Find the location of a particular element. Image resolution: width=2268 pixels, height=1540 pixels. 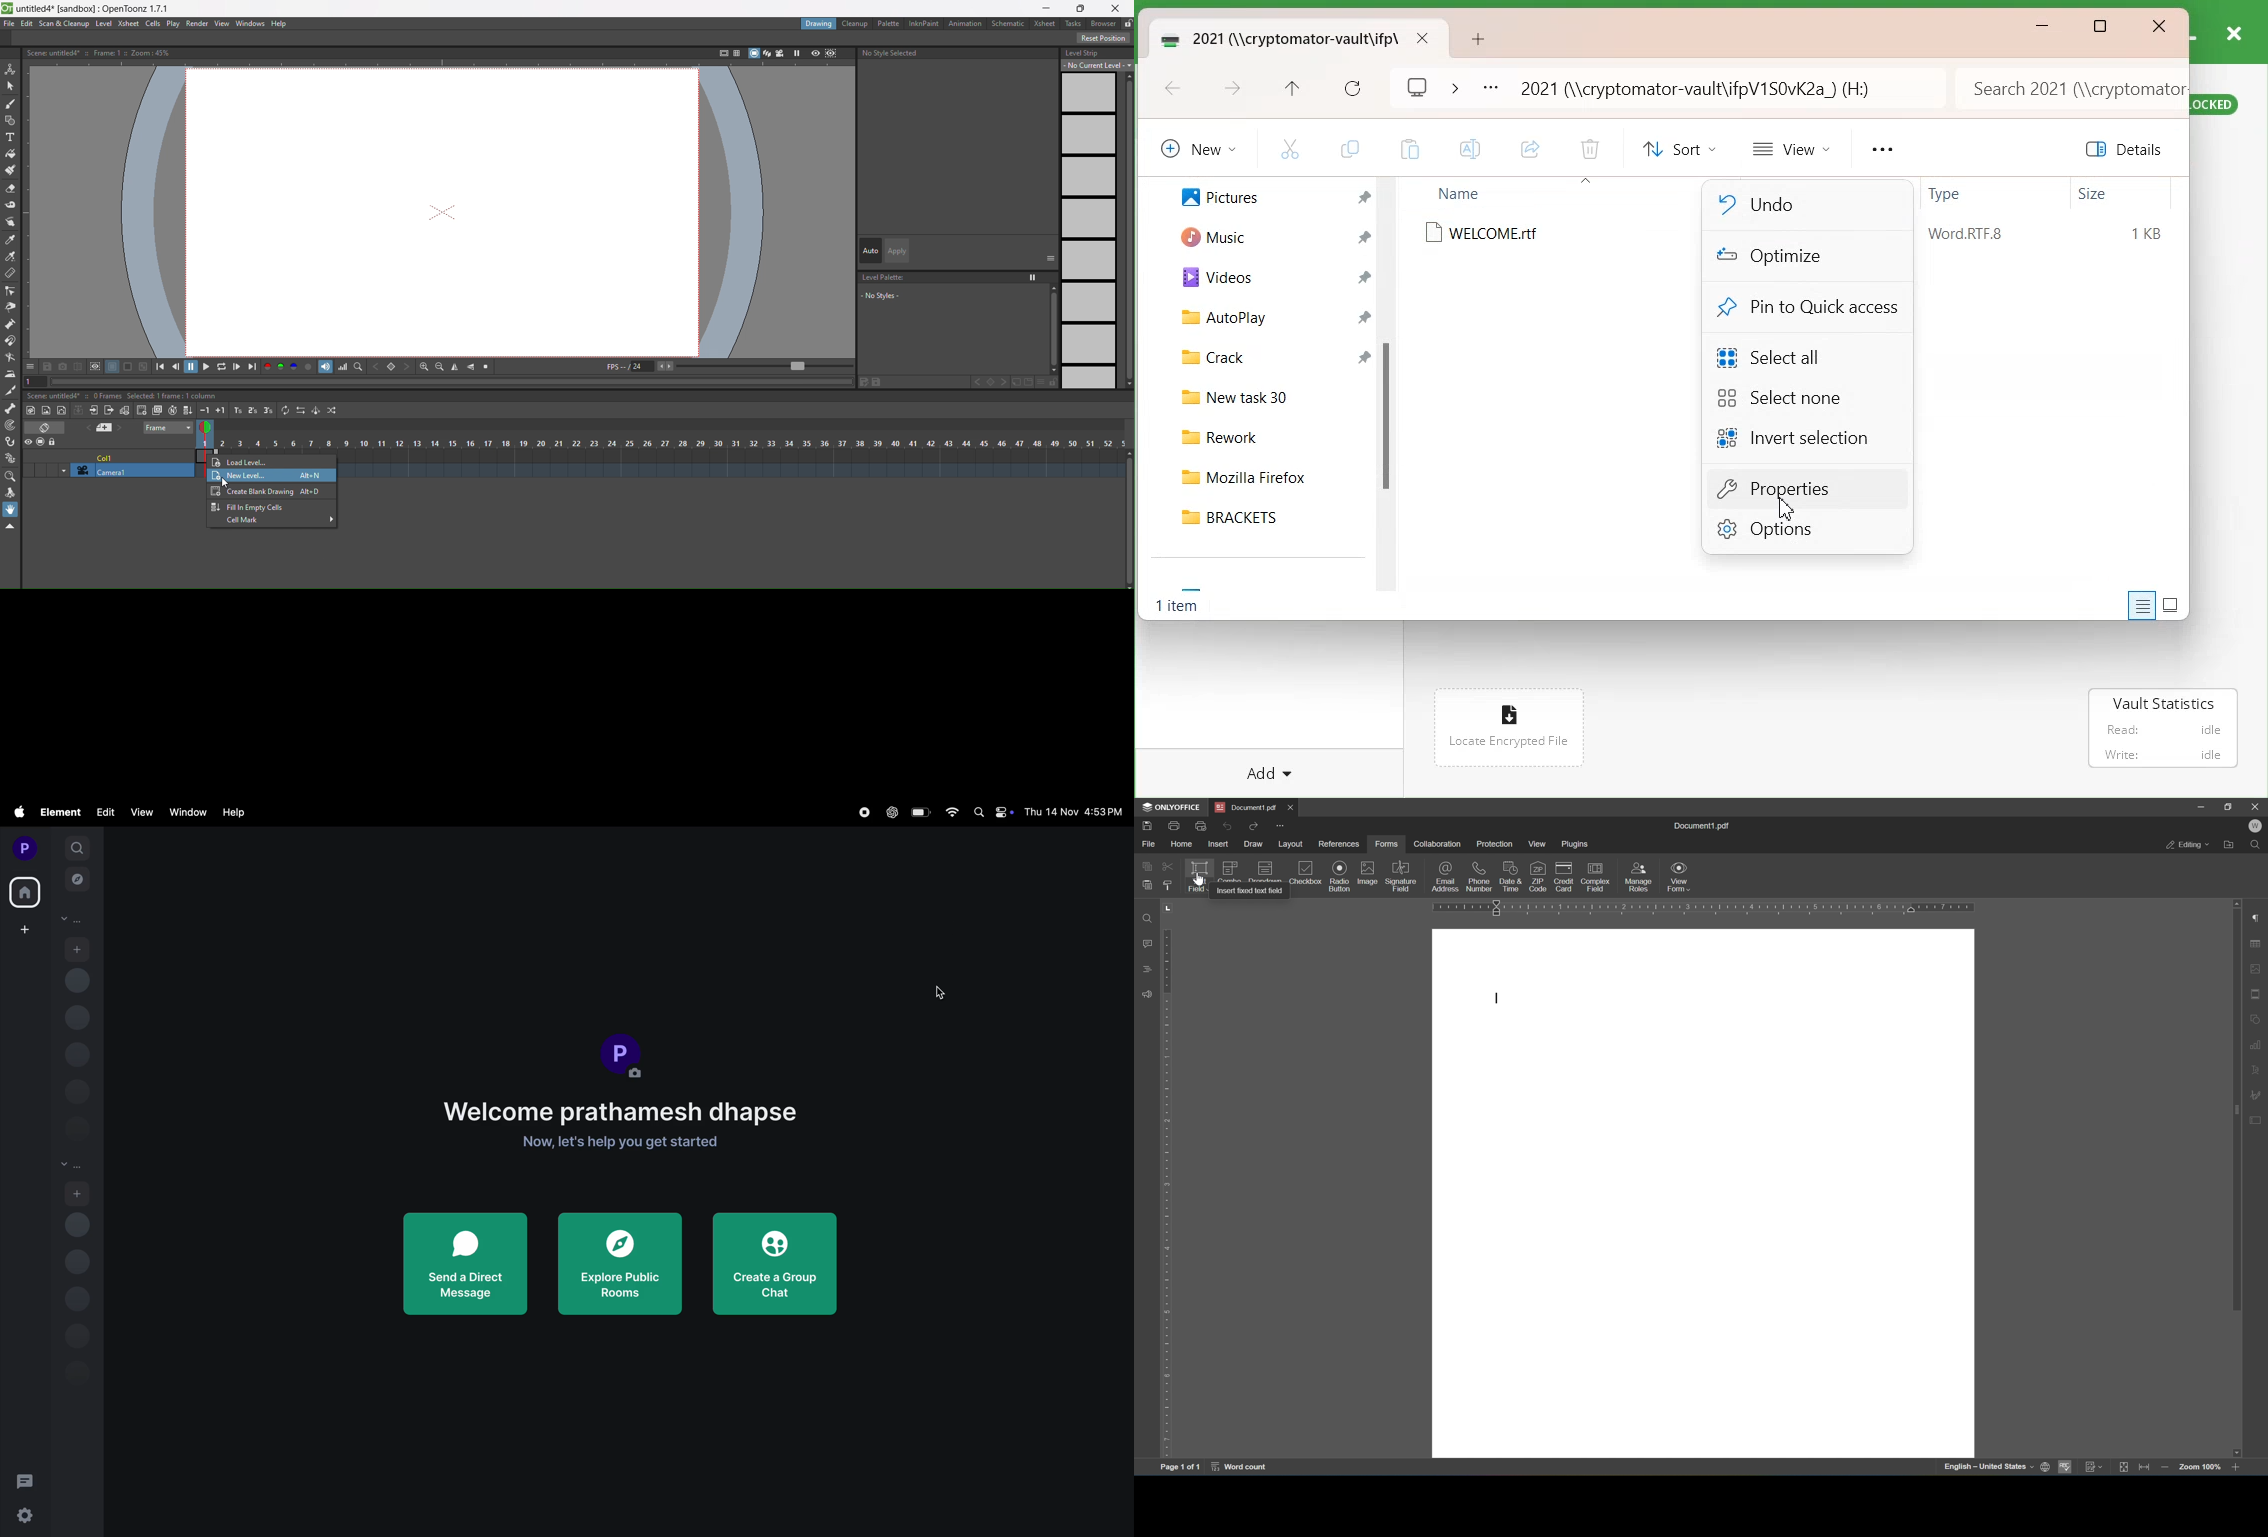

auto is located at coordinates (871, 250).